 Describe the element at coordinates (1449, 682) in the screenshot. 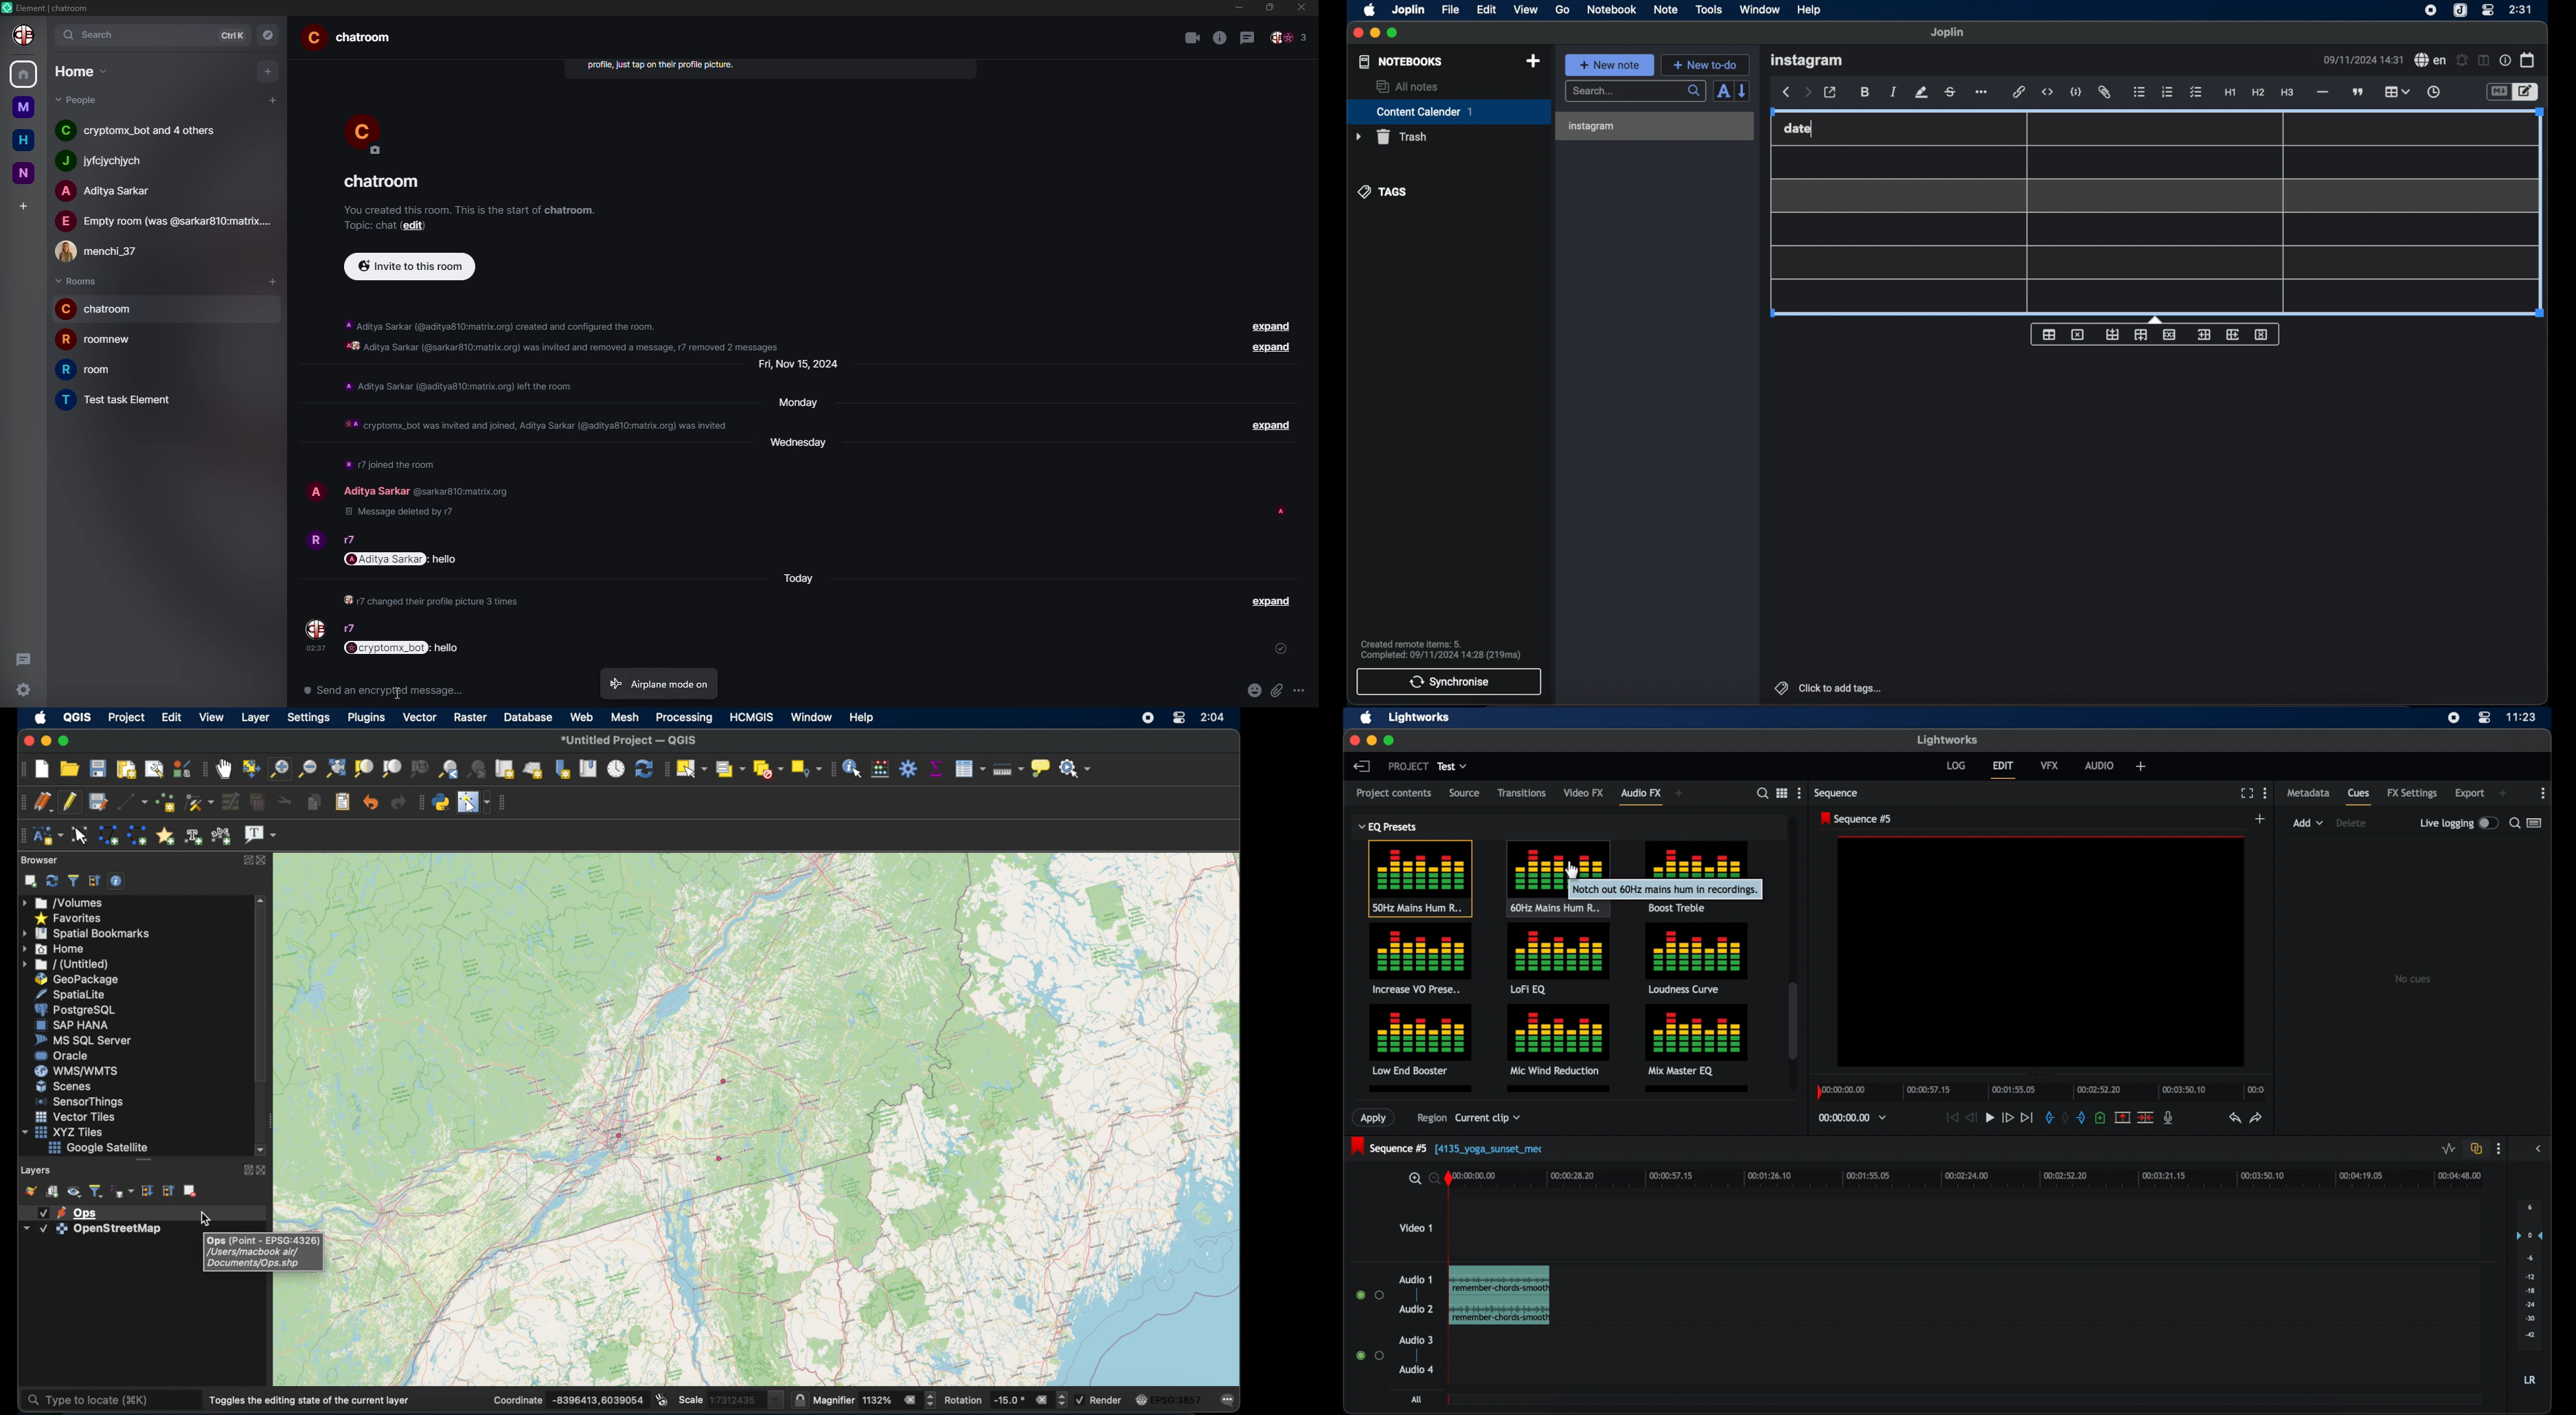

I see `synchronise` at that location.